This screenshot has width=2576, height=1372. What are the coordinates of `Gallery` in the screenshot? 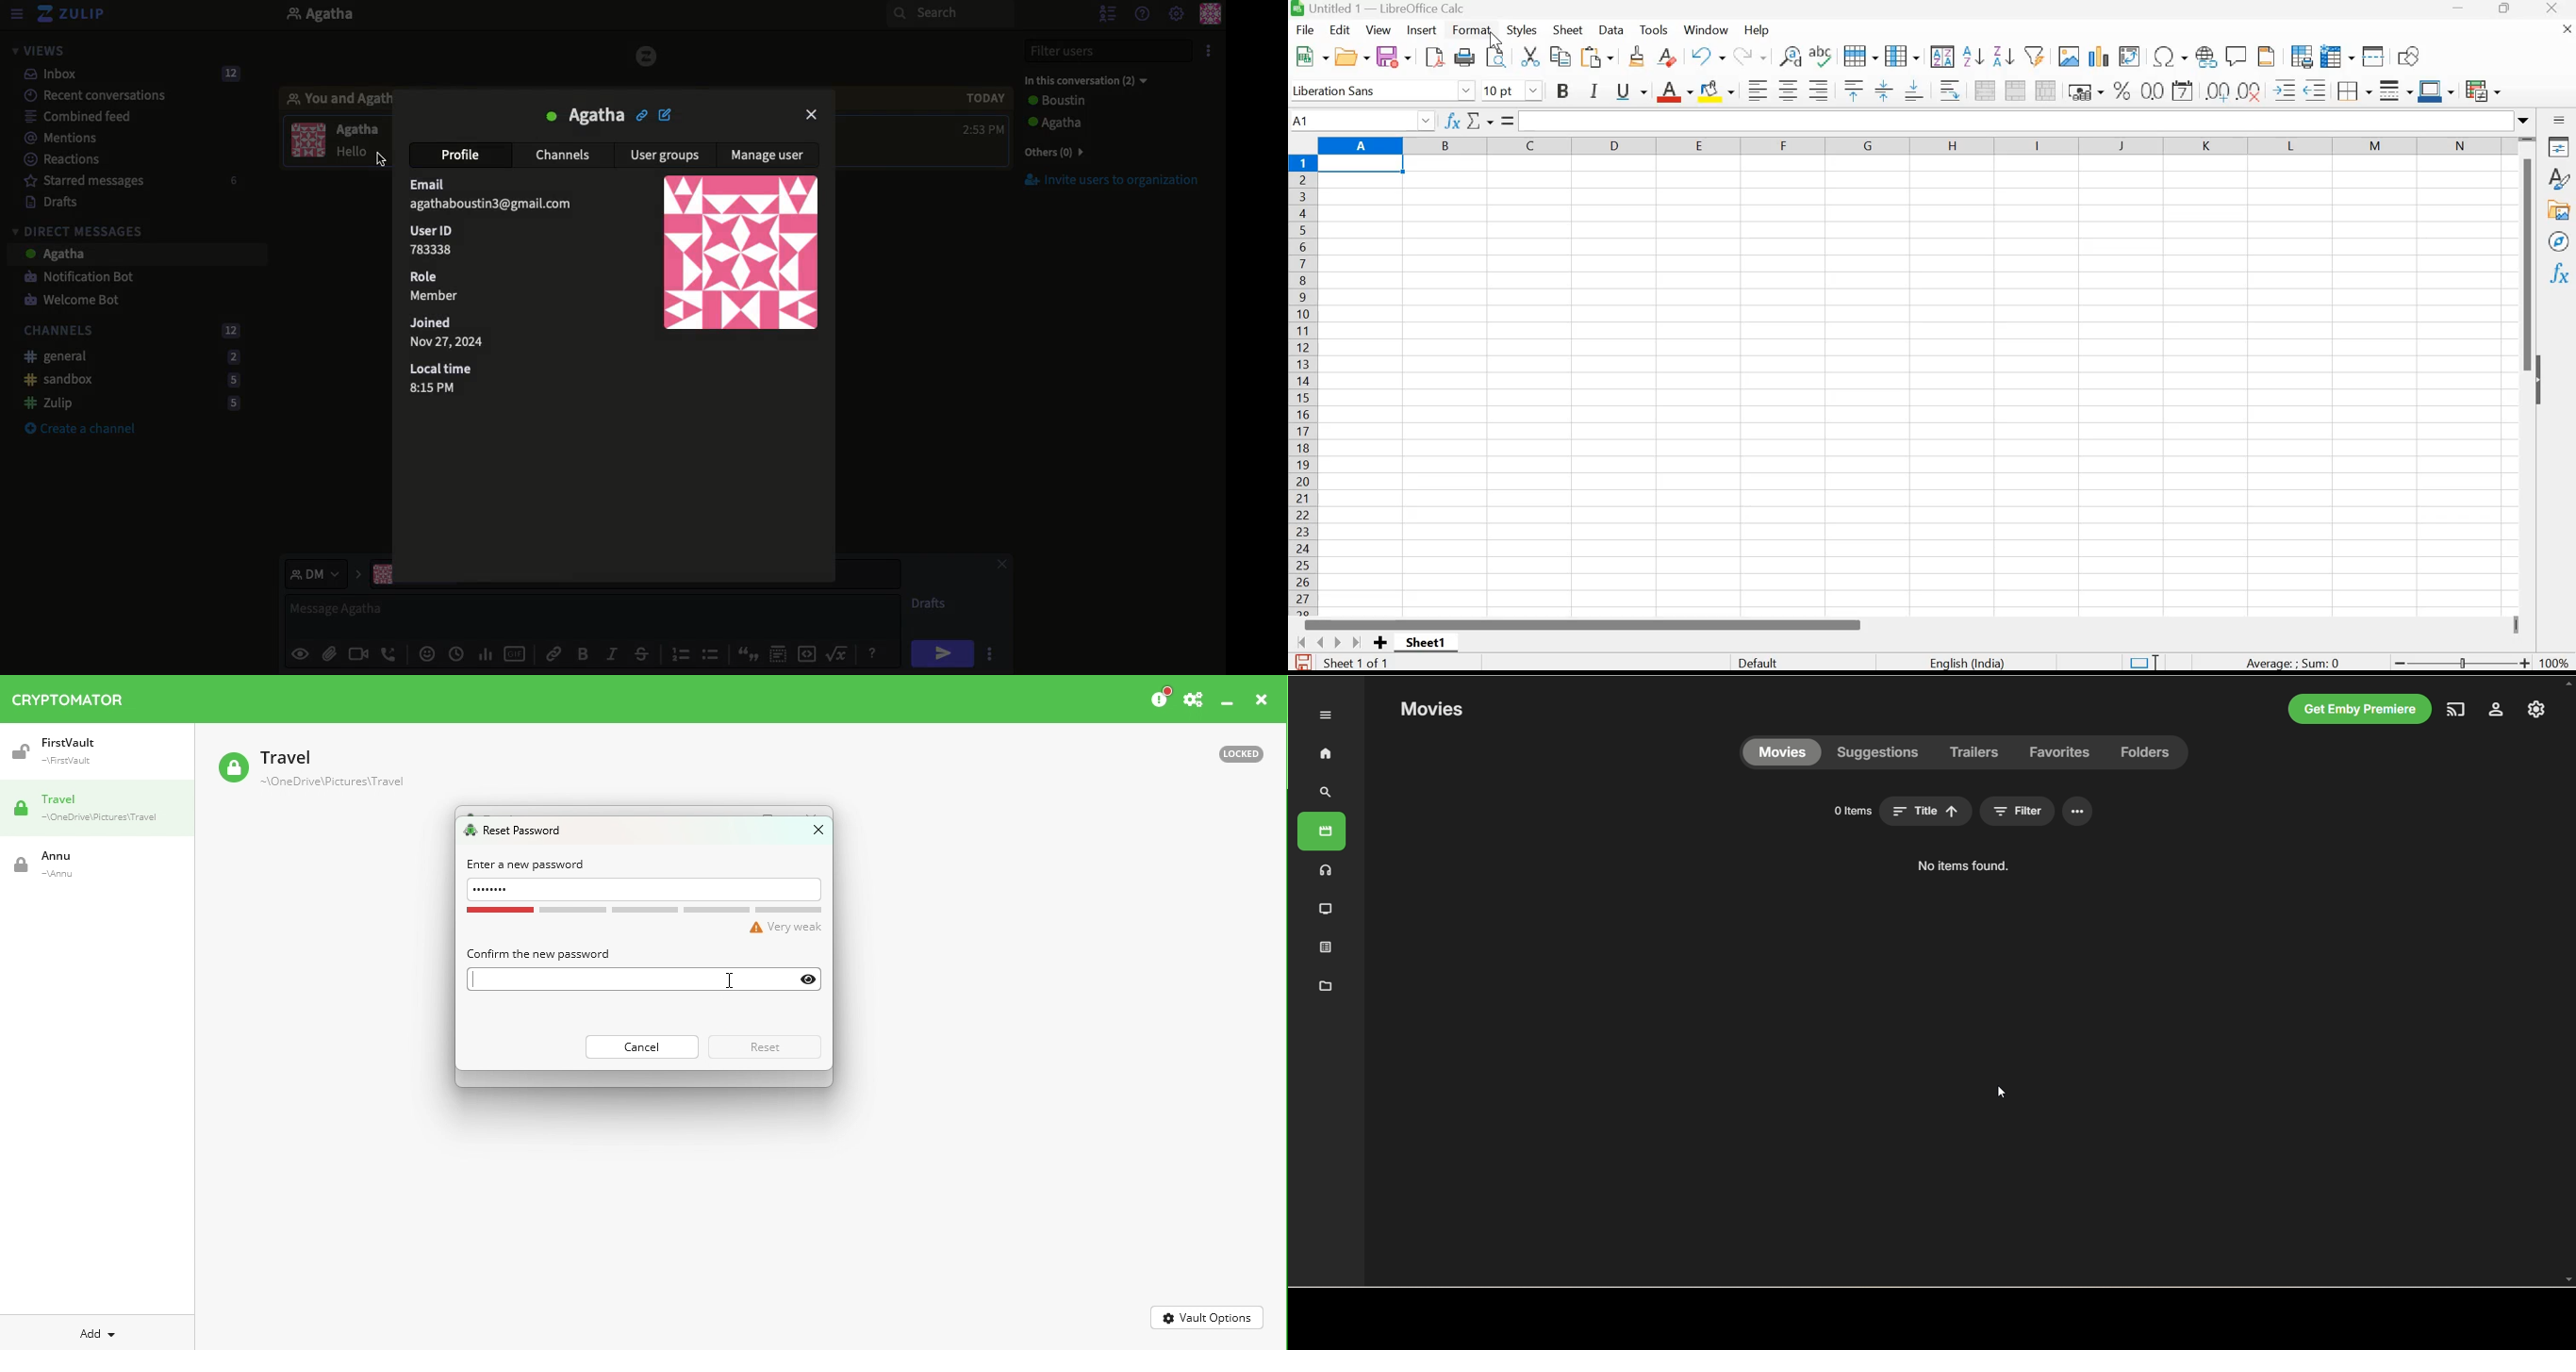 It's located at (2559, 211).